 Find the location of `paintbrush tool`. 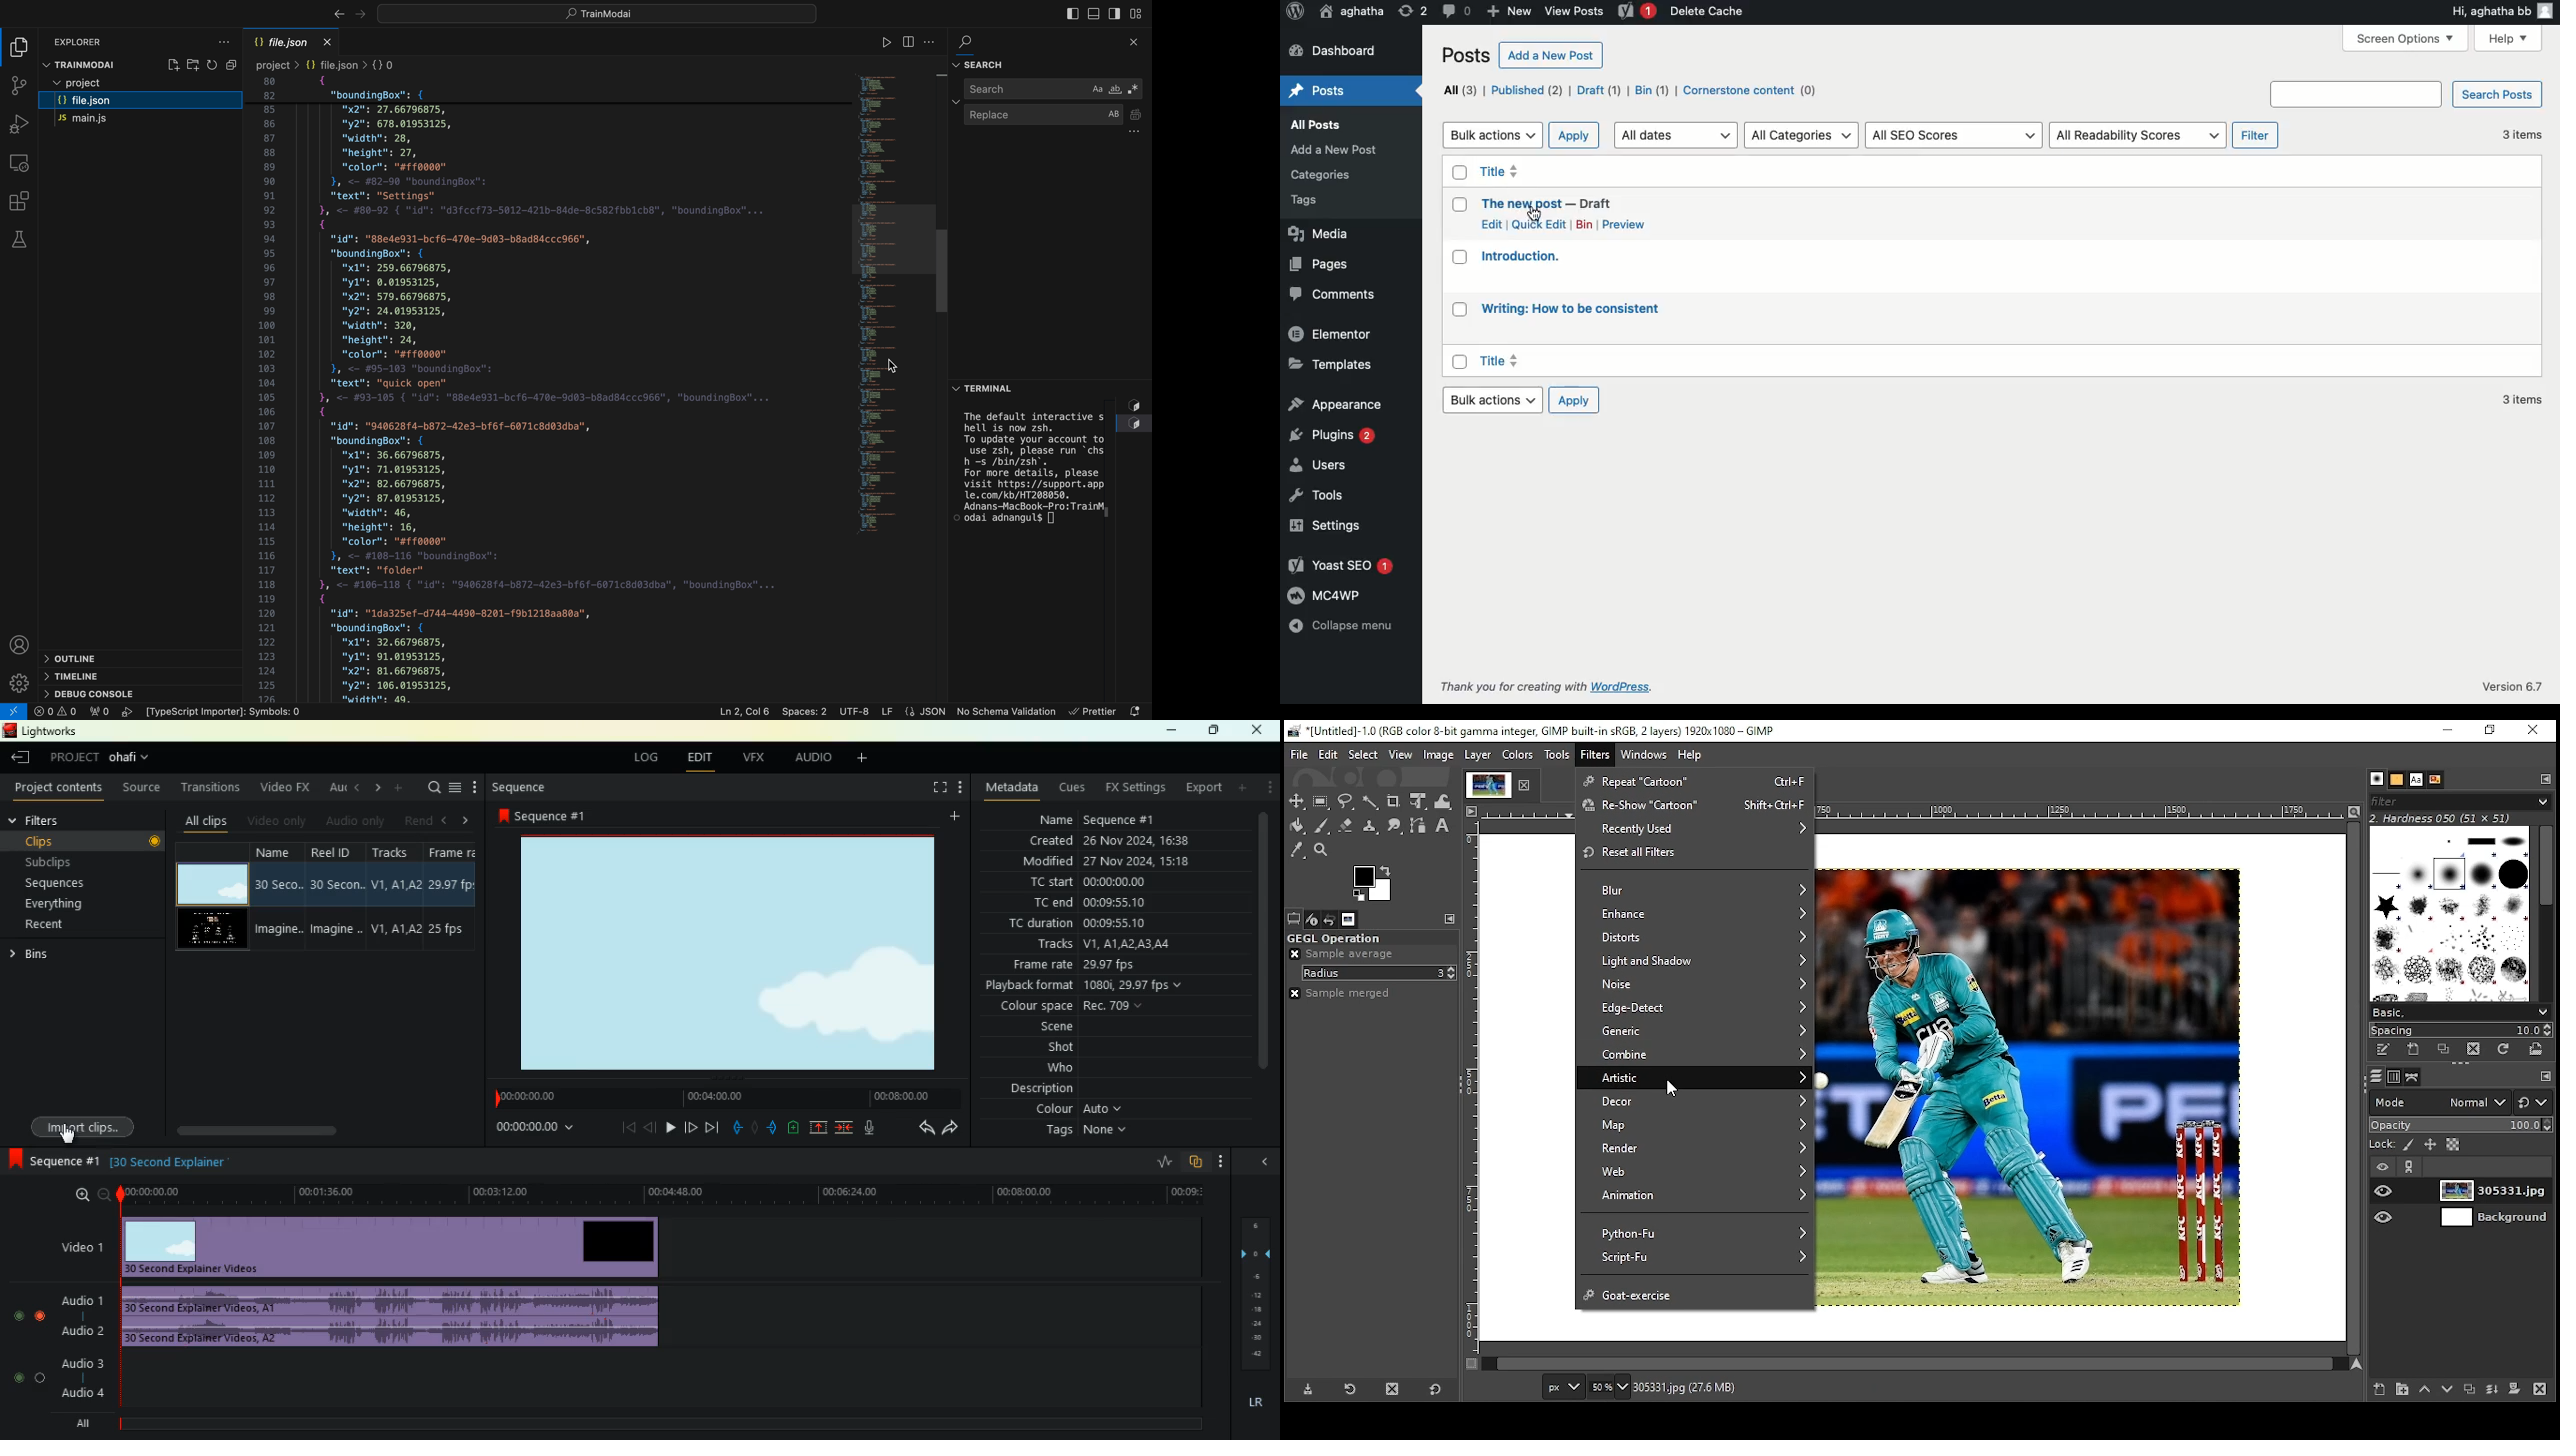

paintbrush tool is located at coordinates (1322, 826).